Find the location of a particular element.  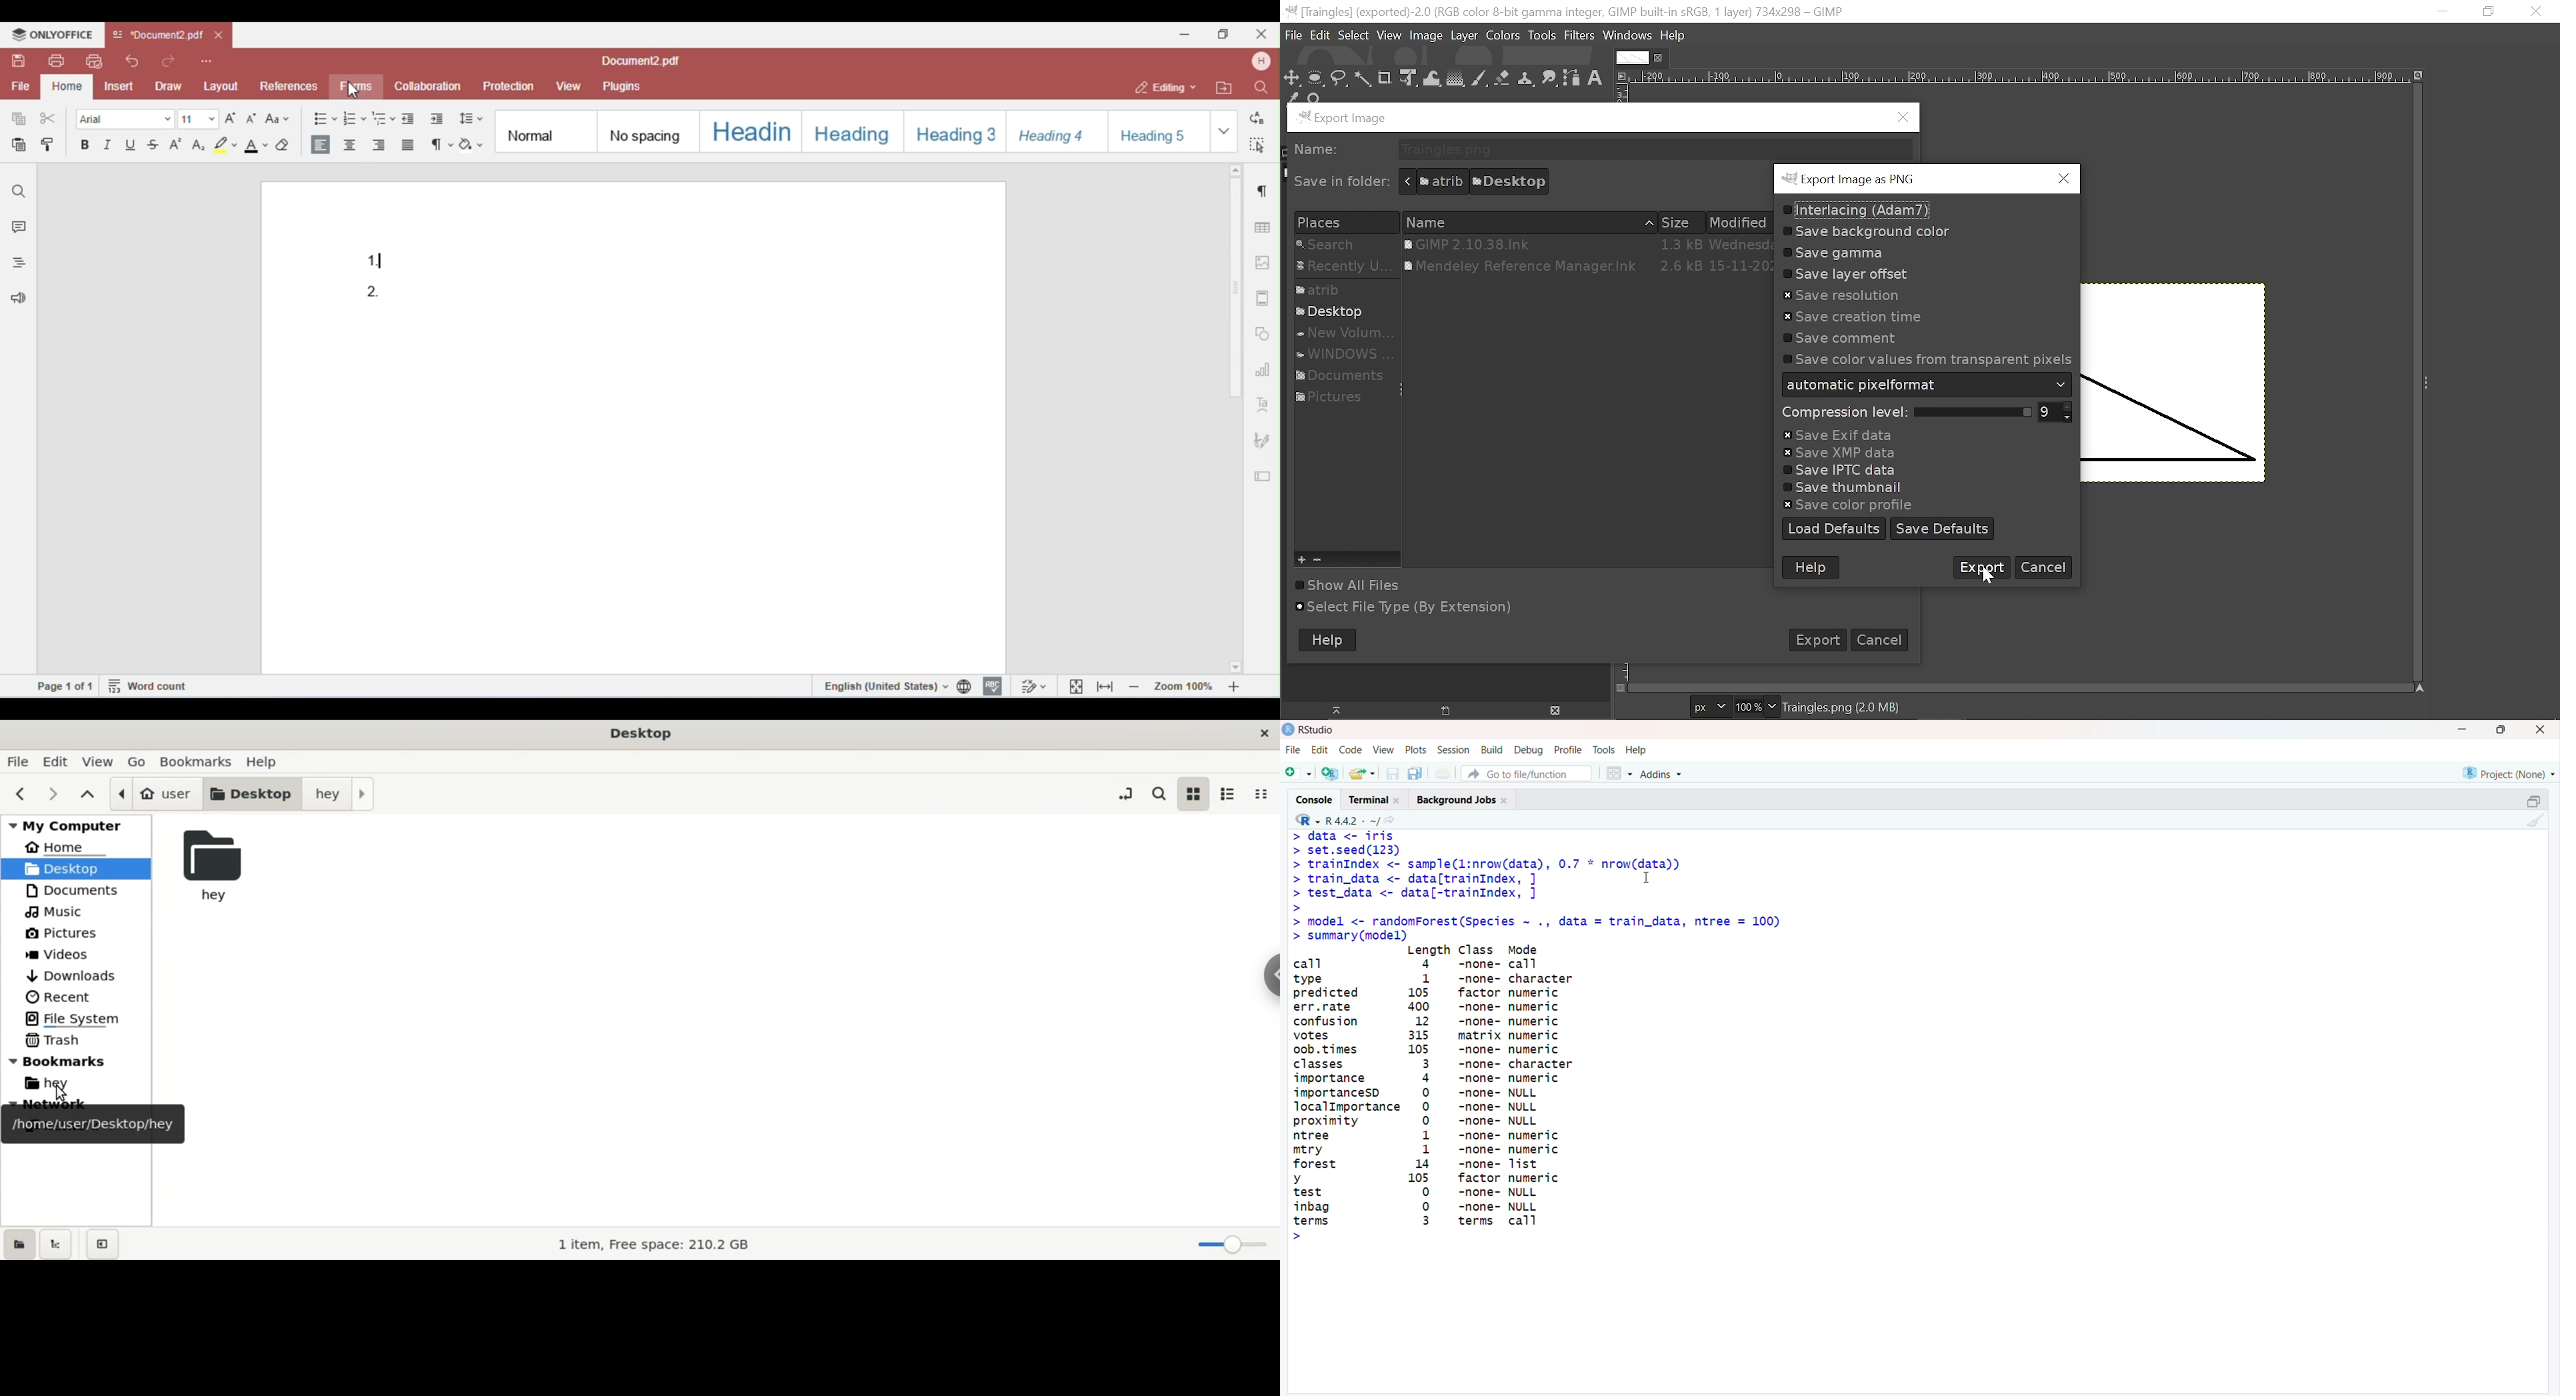

GIMP 2.10.38.Ink is located at coordinates (1583, 244).